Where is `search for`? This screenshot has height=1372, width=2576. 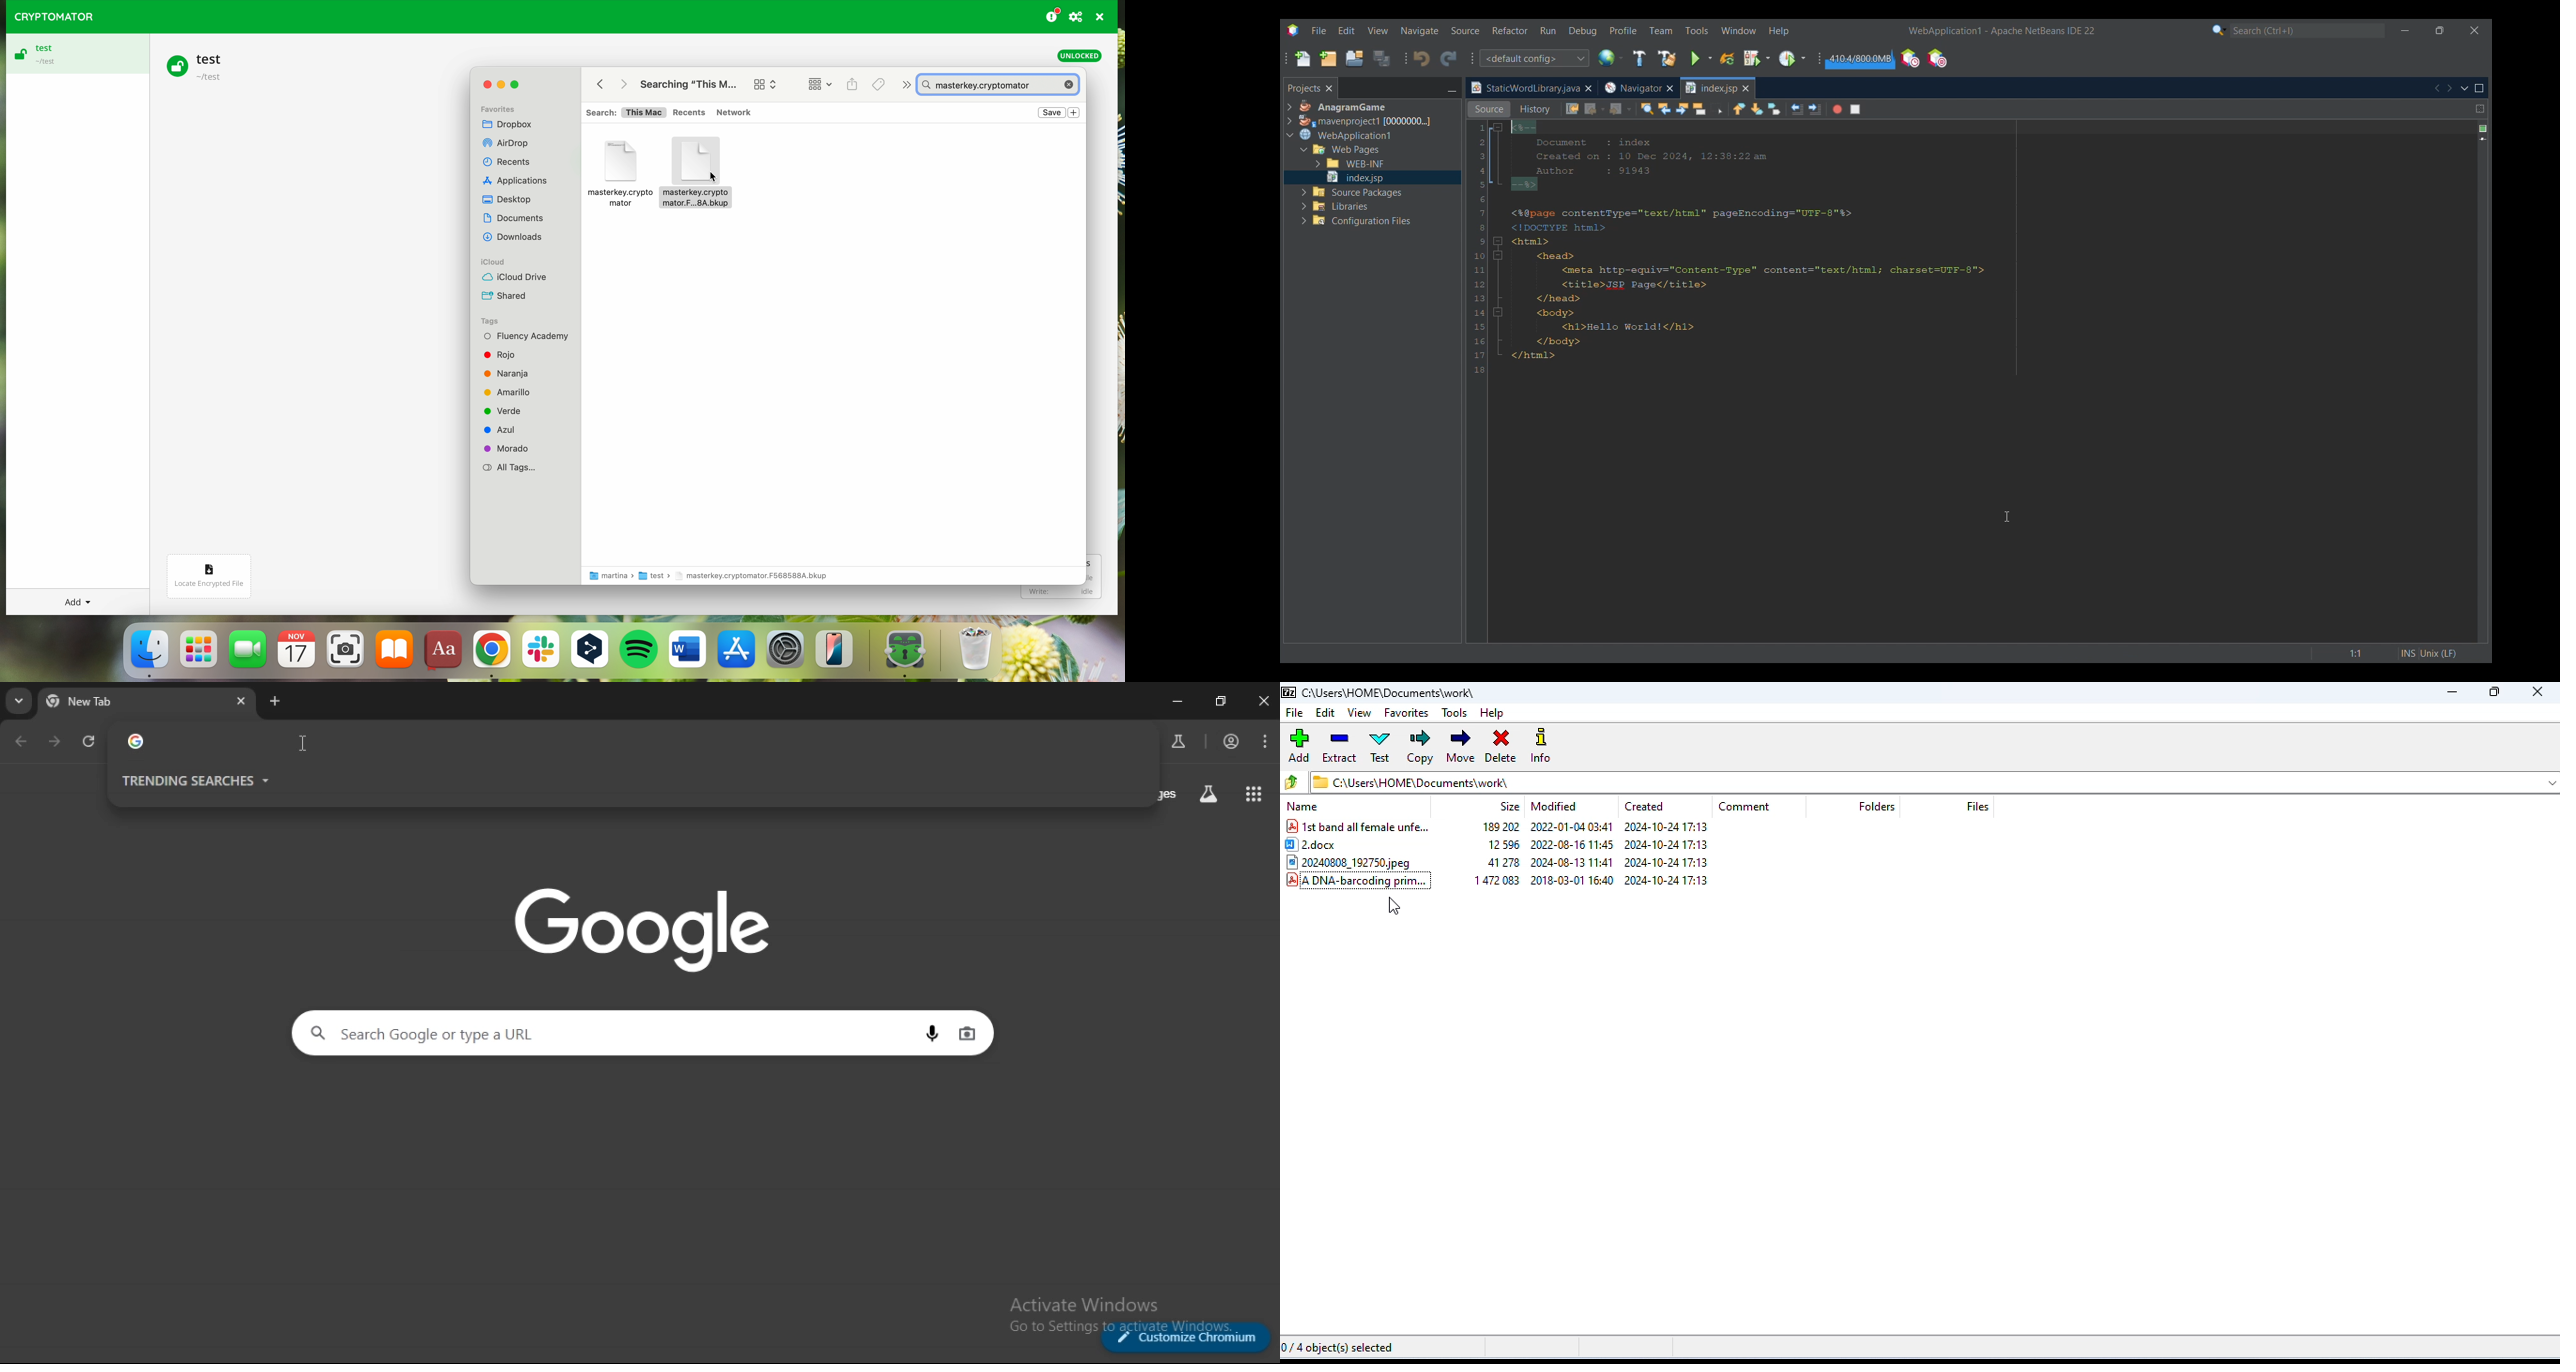 search for is located at coordinates (691, 81).